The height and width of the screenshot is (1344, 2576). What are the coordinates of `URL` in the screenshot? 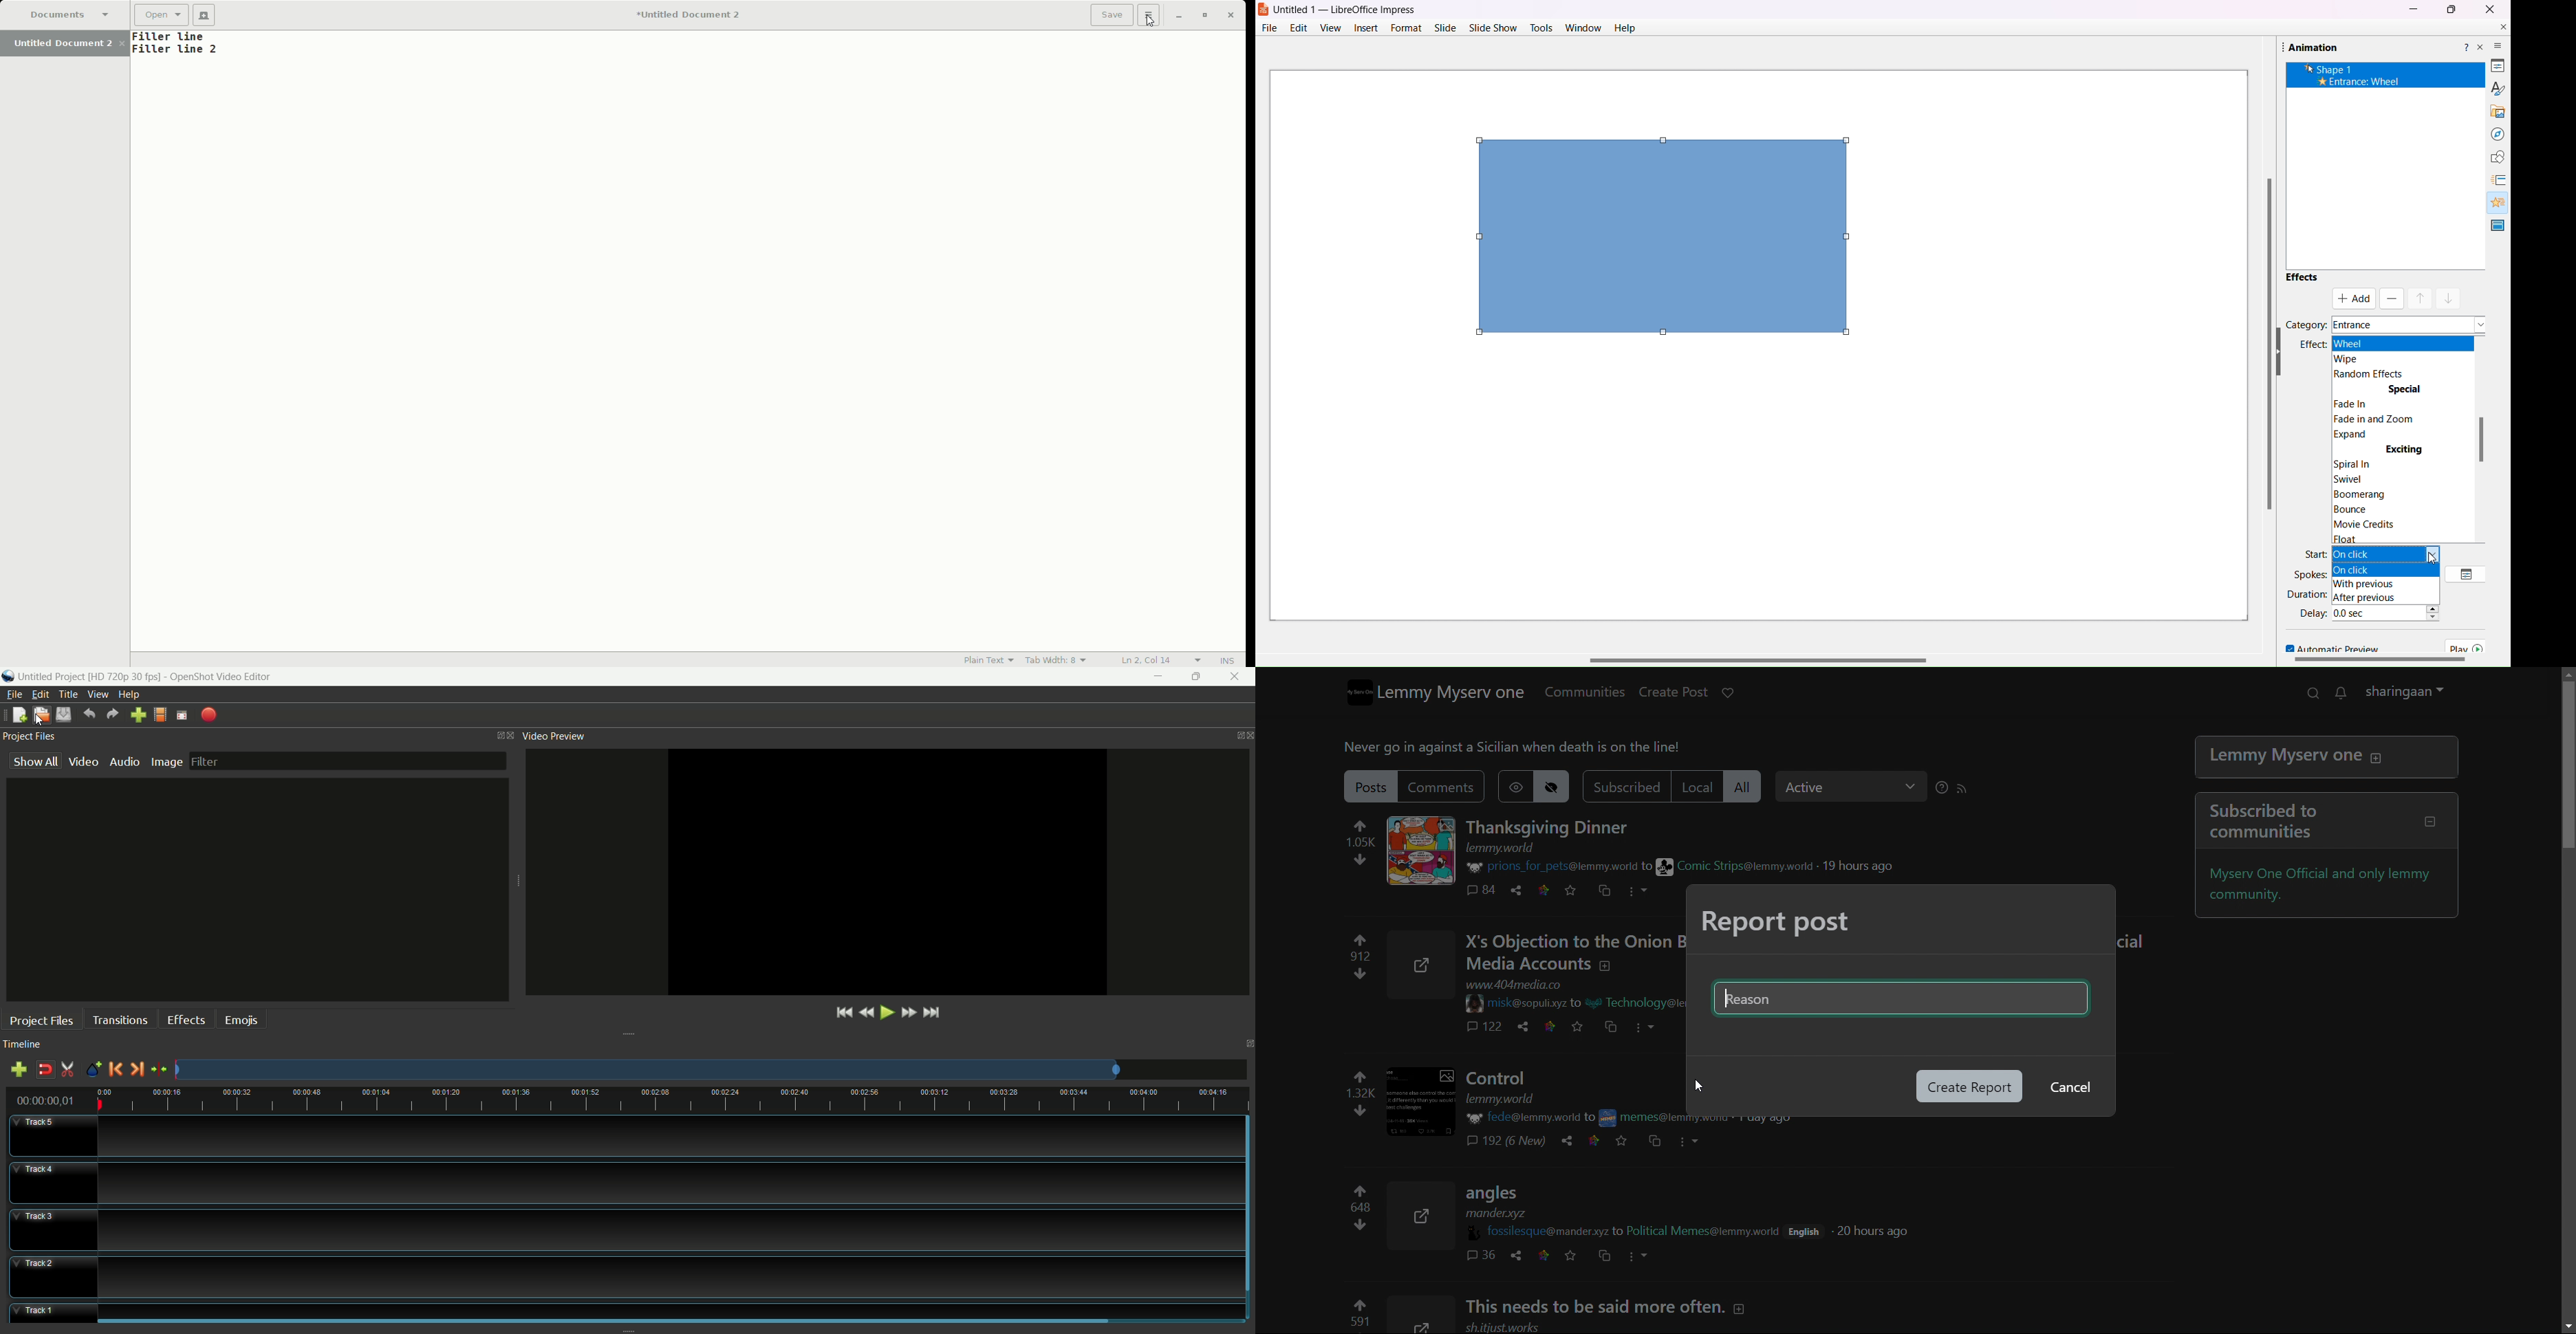 It's located at (1508, 849).